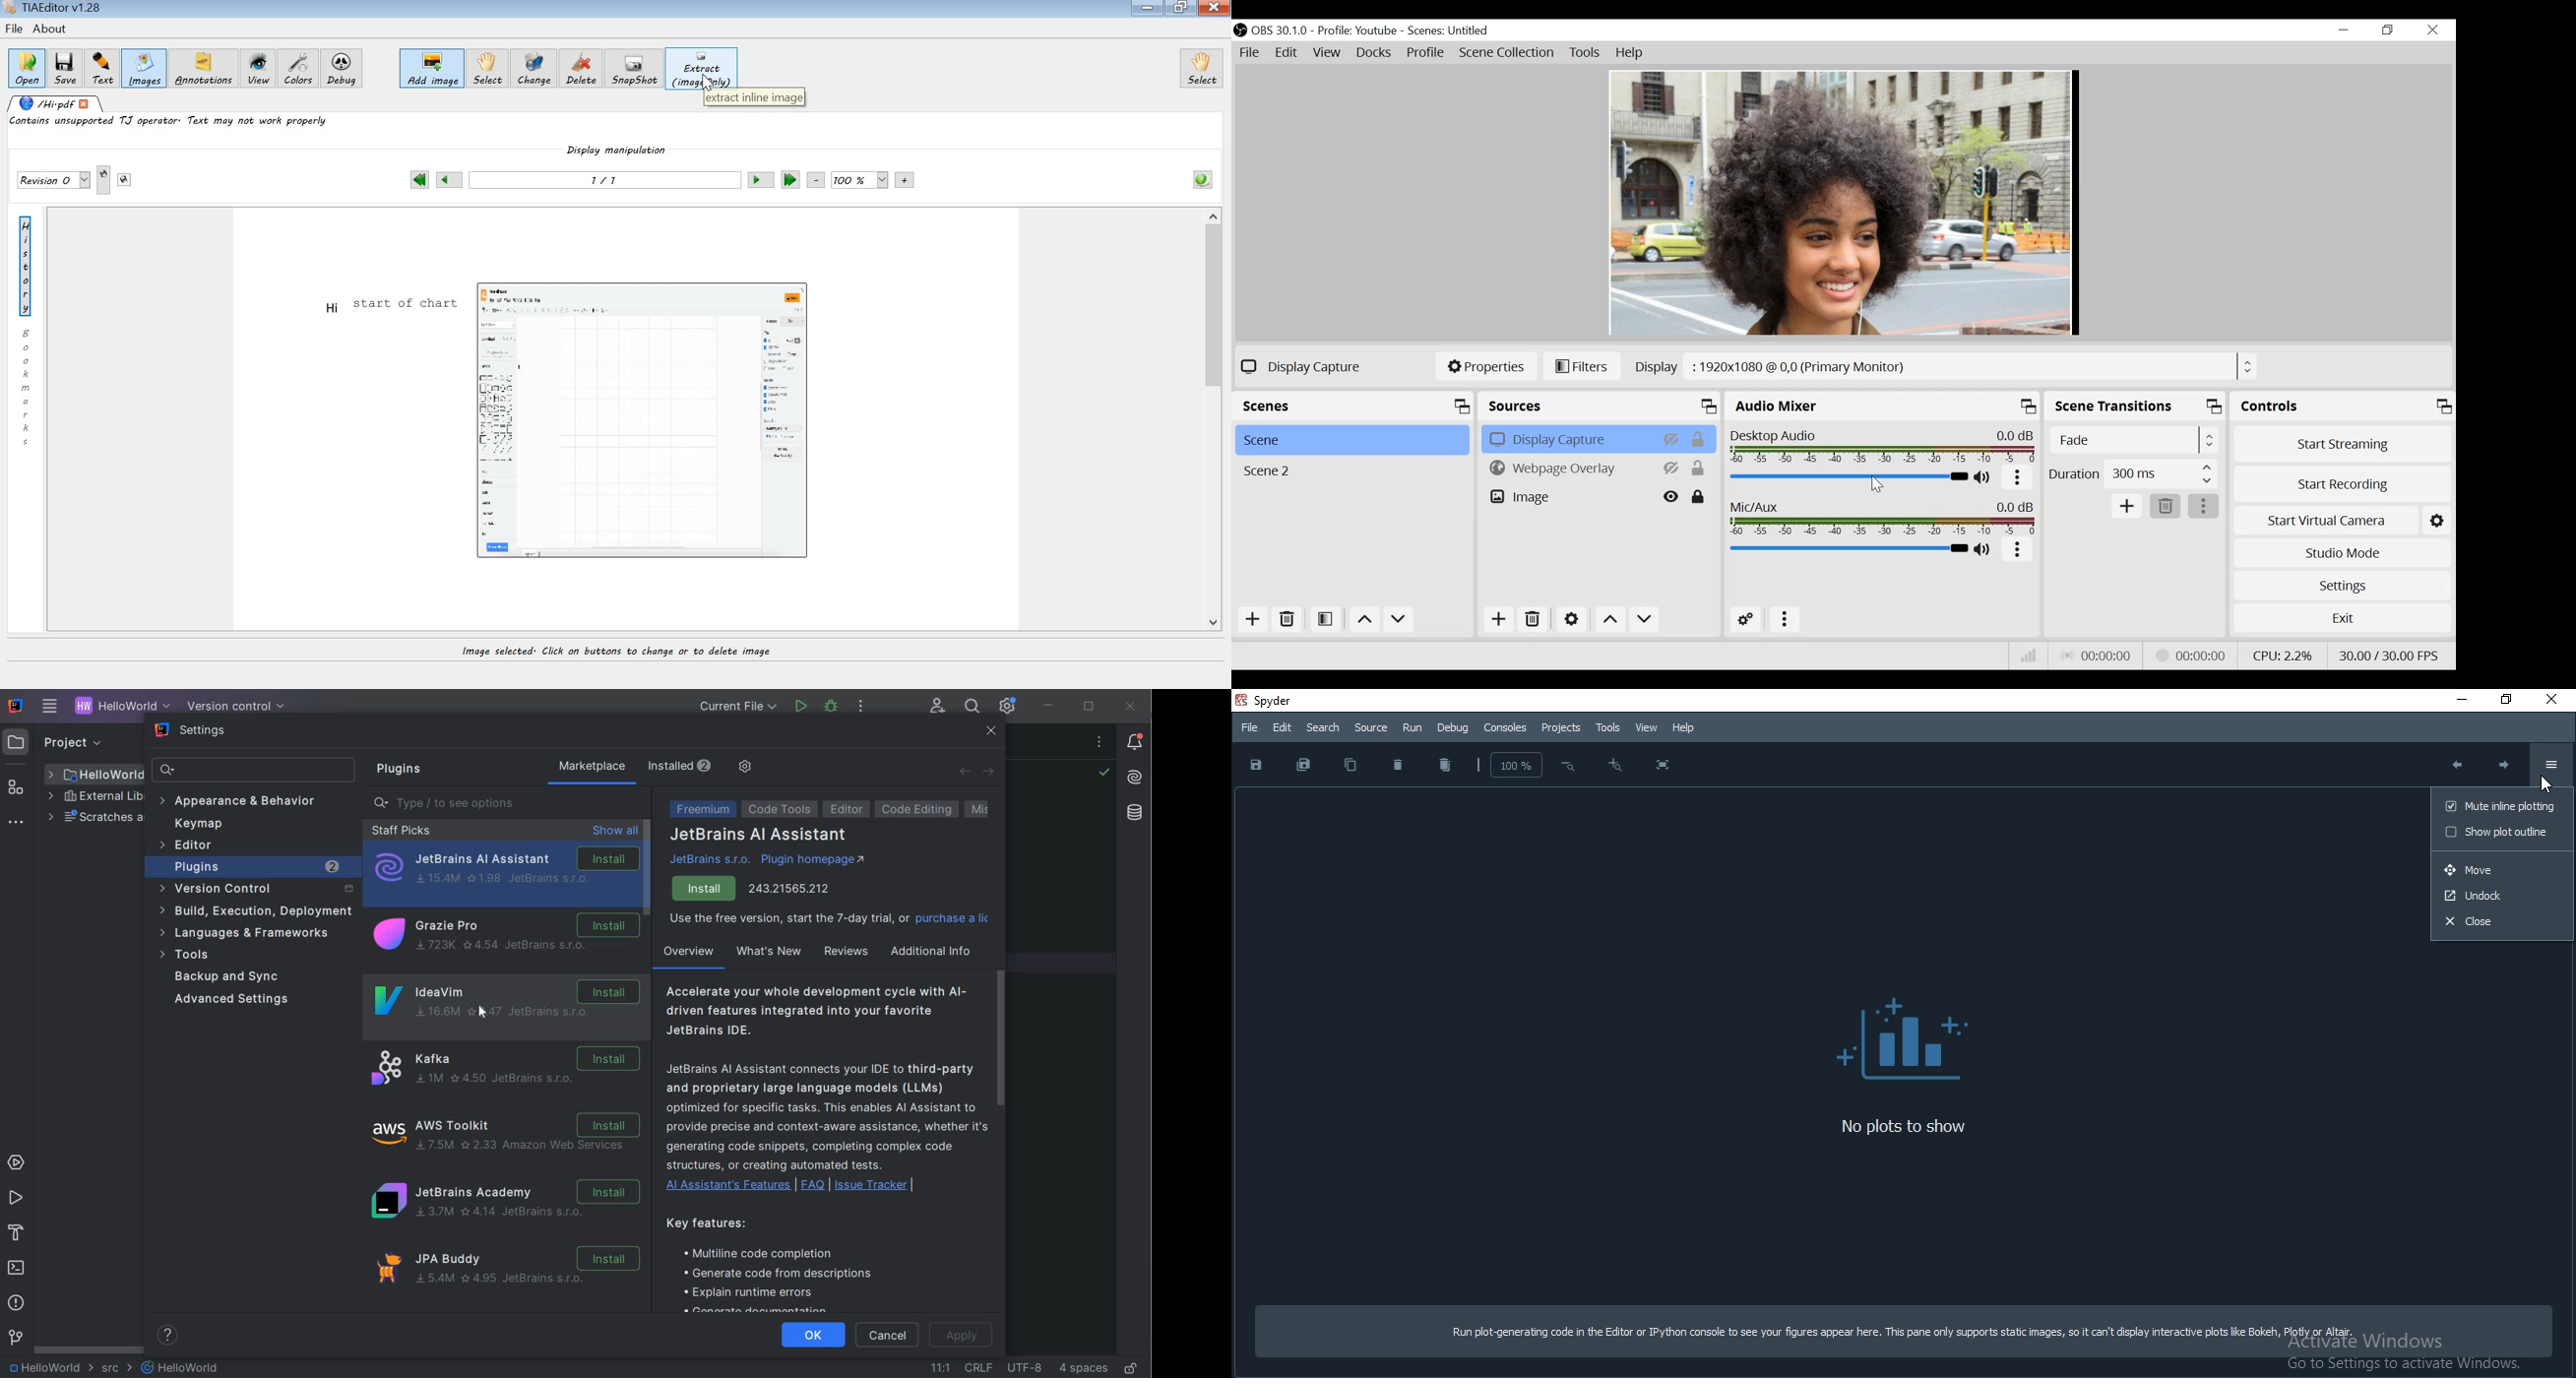  Describe the element at coordinates (2503, 895) in the screenshot. I see `undock` at that location.